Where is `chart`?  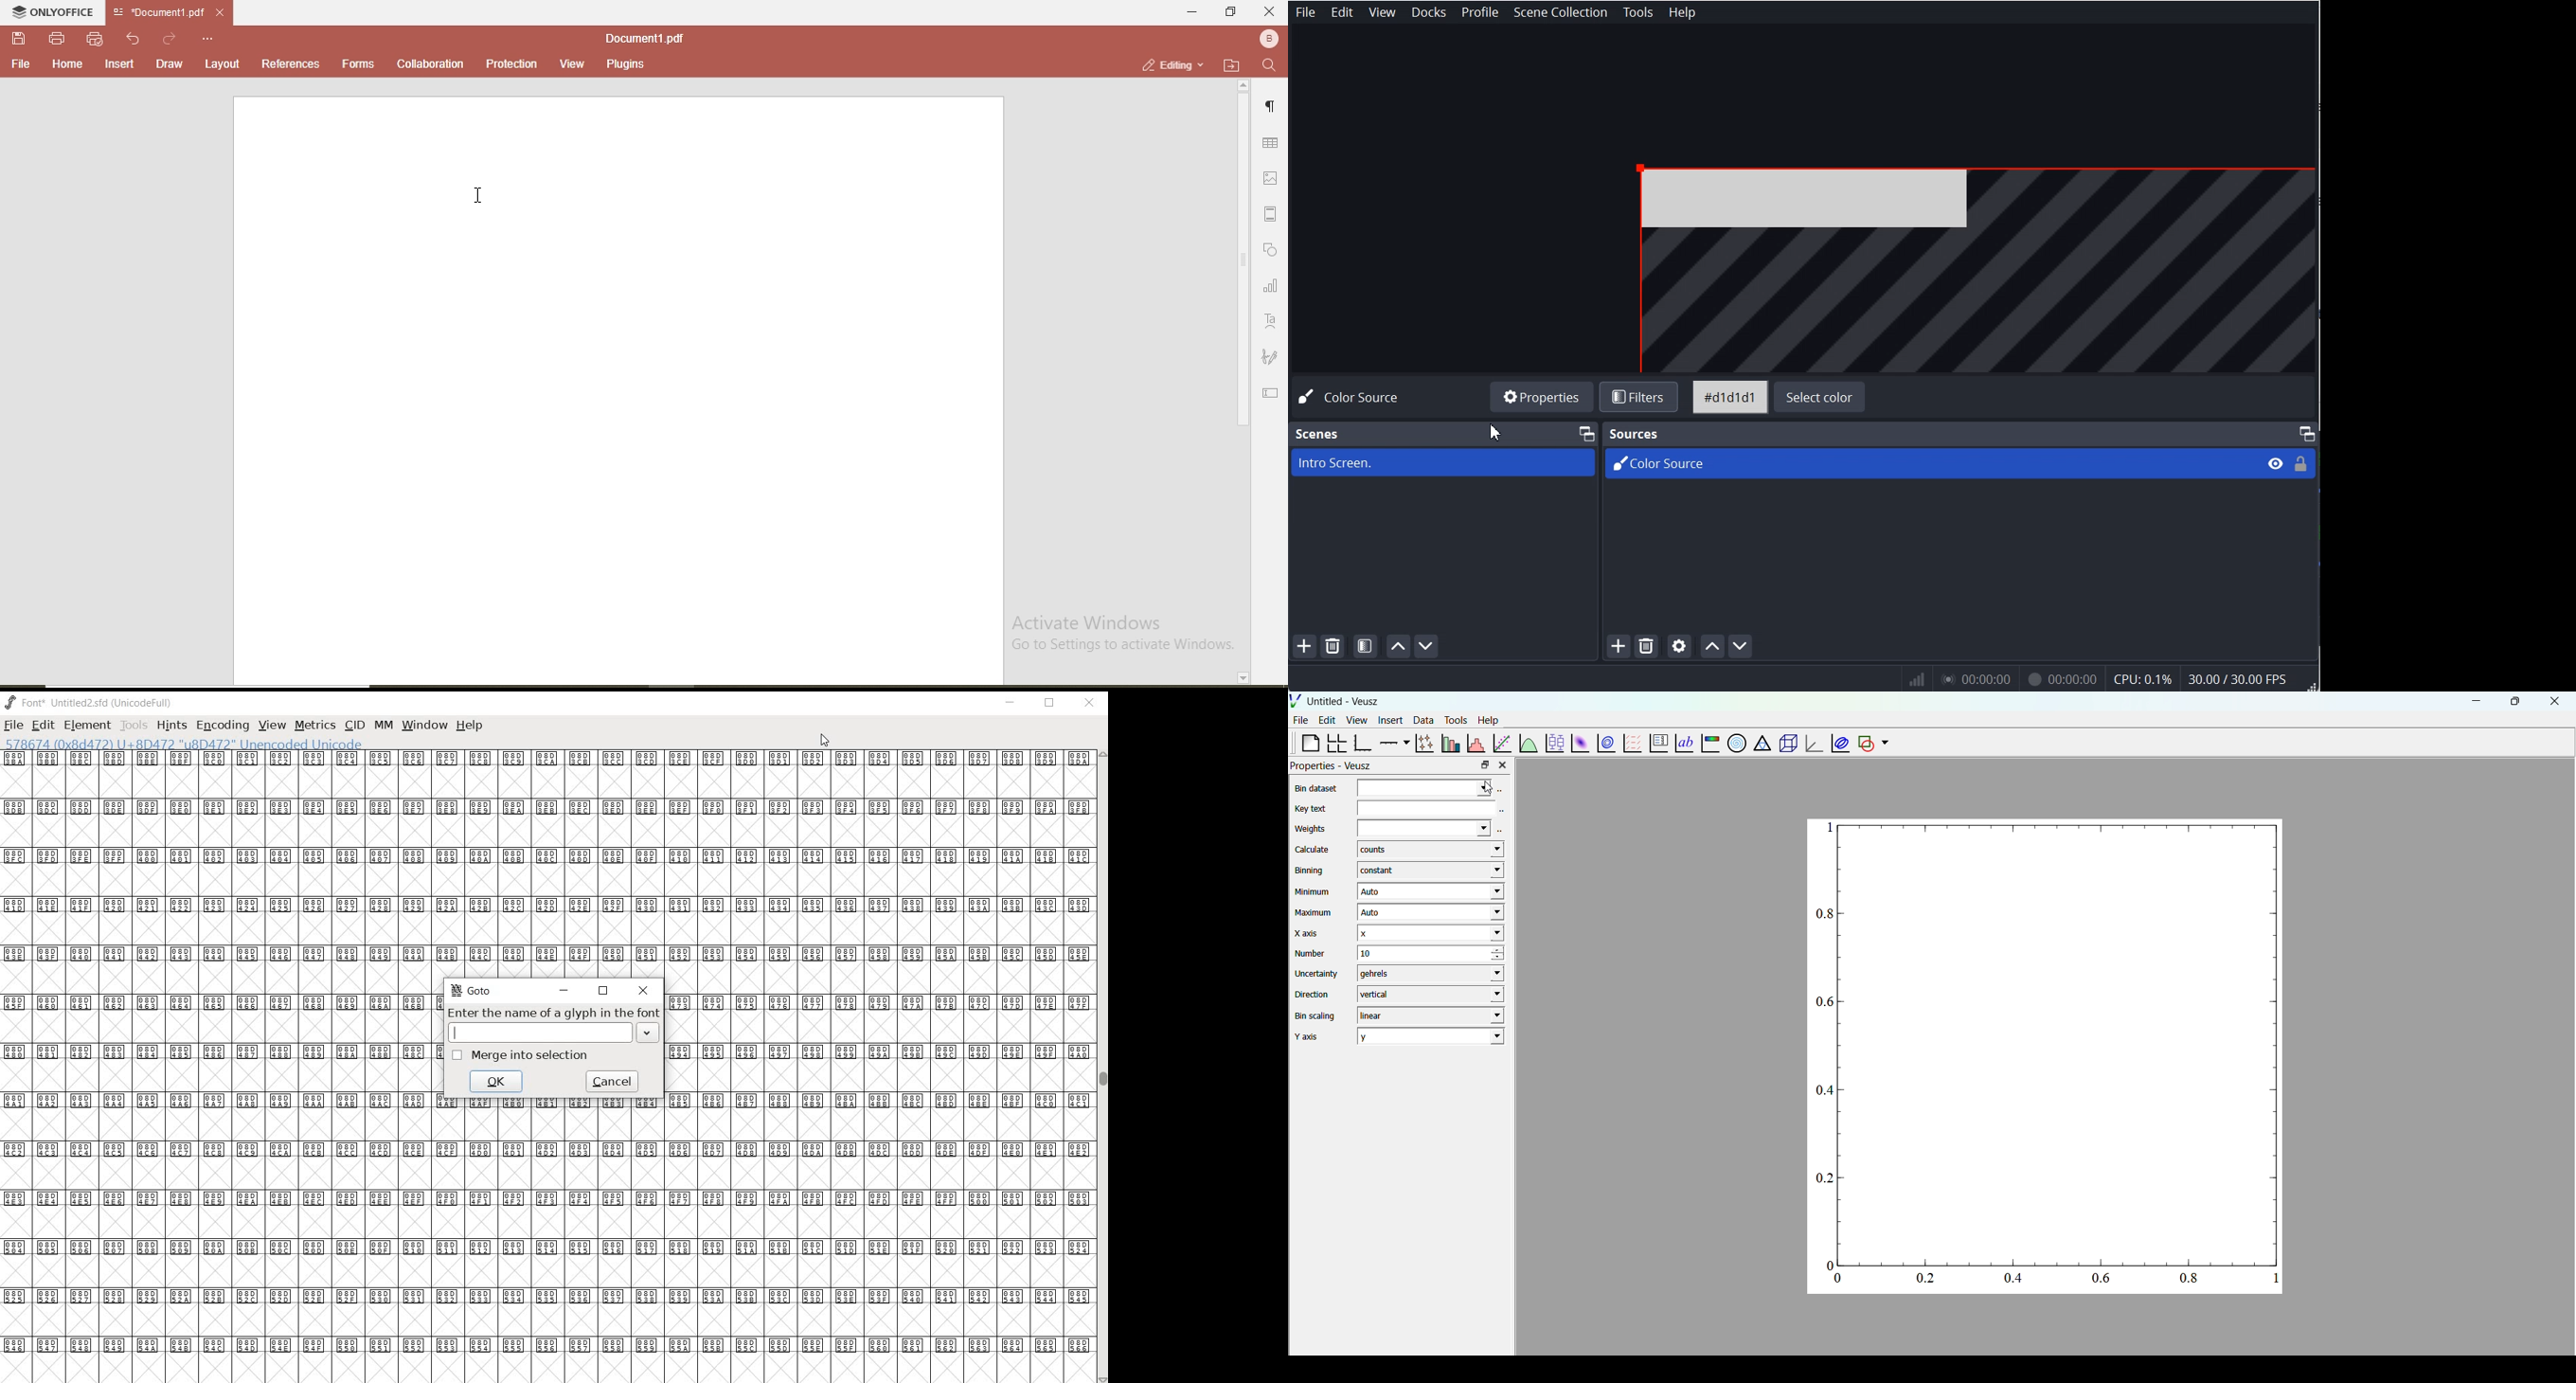
chart is located at coordinates (1272, 287).